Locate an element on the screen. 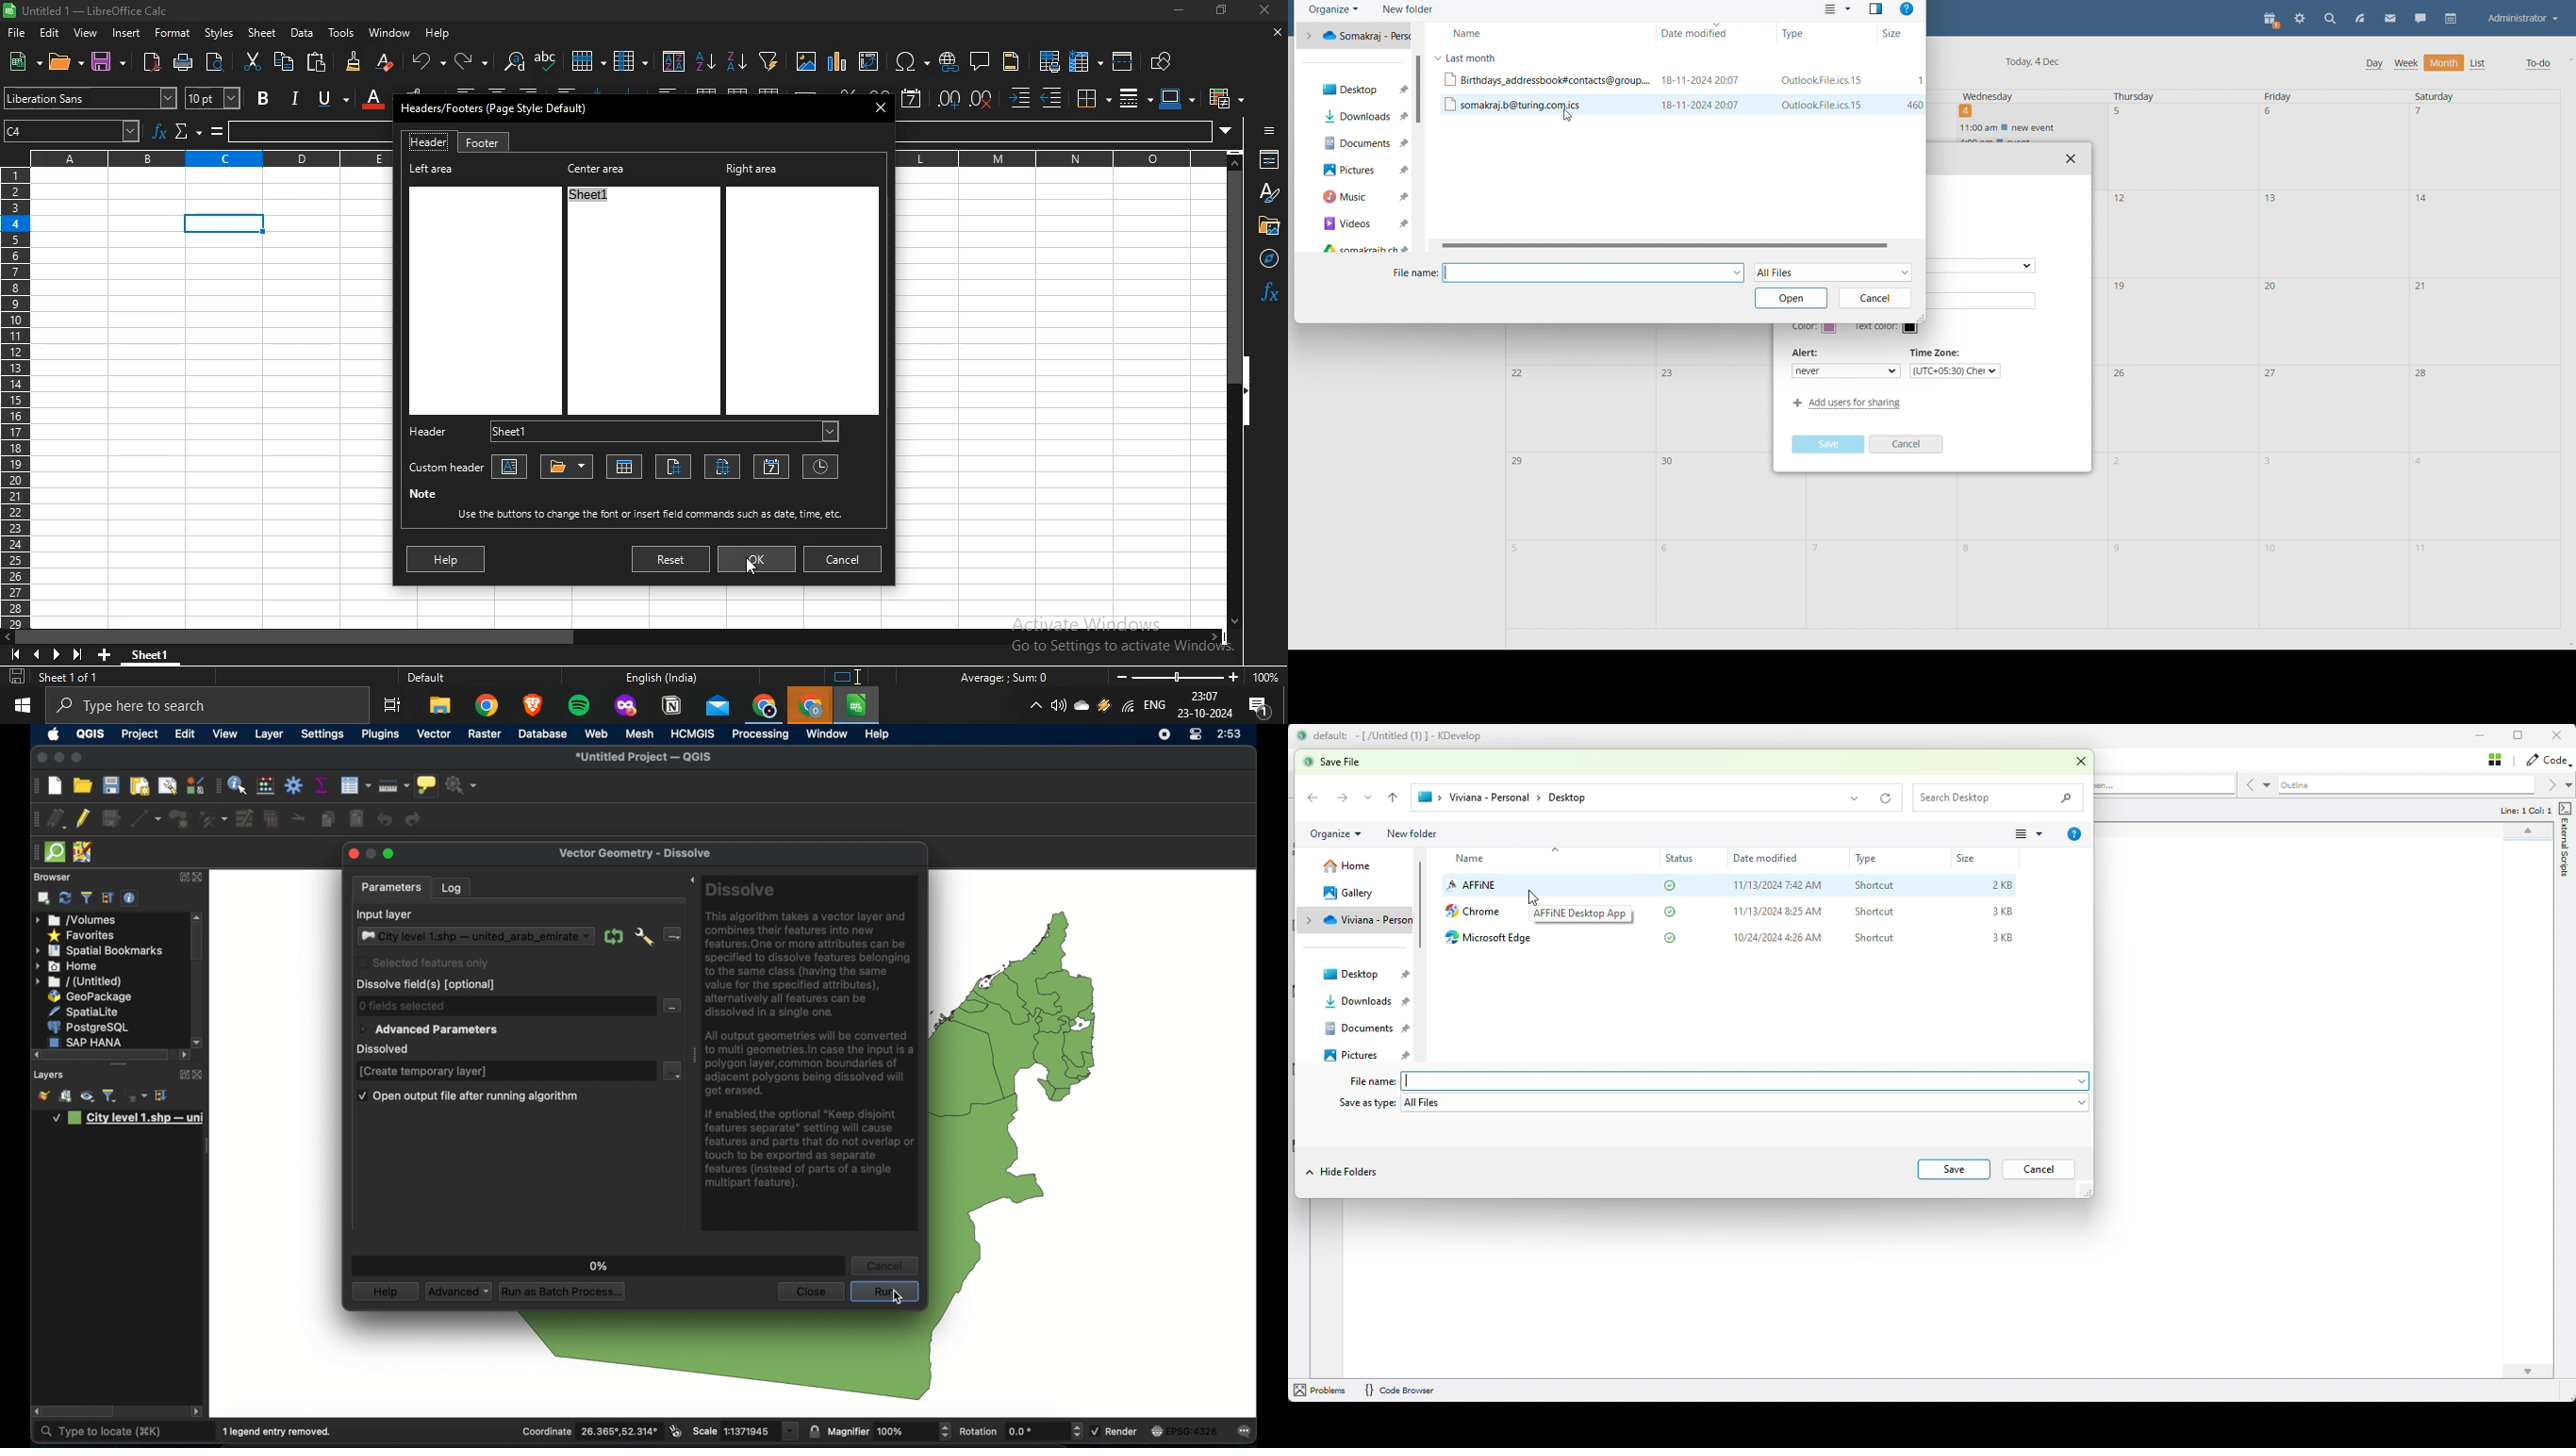  layers is located at coordinates (49, 1075).